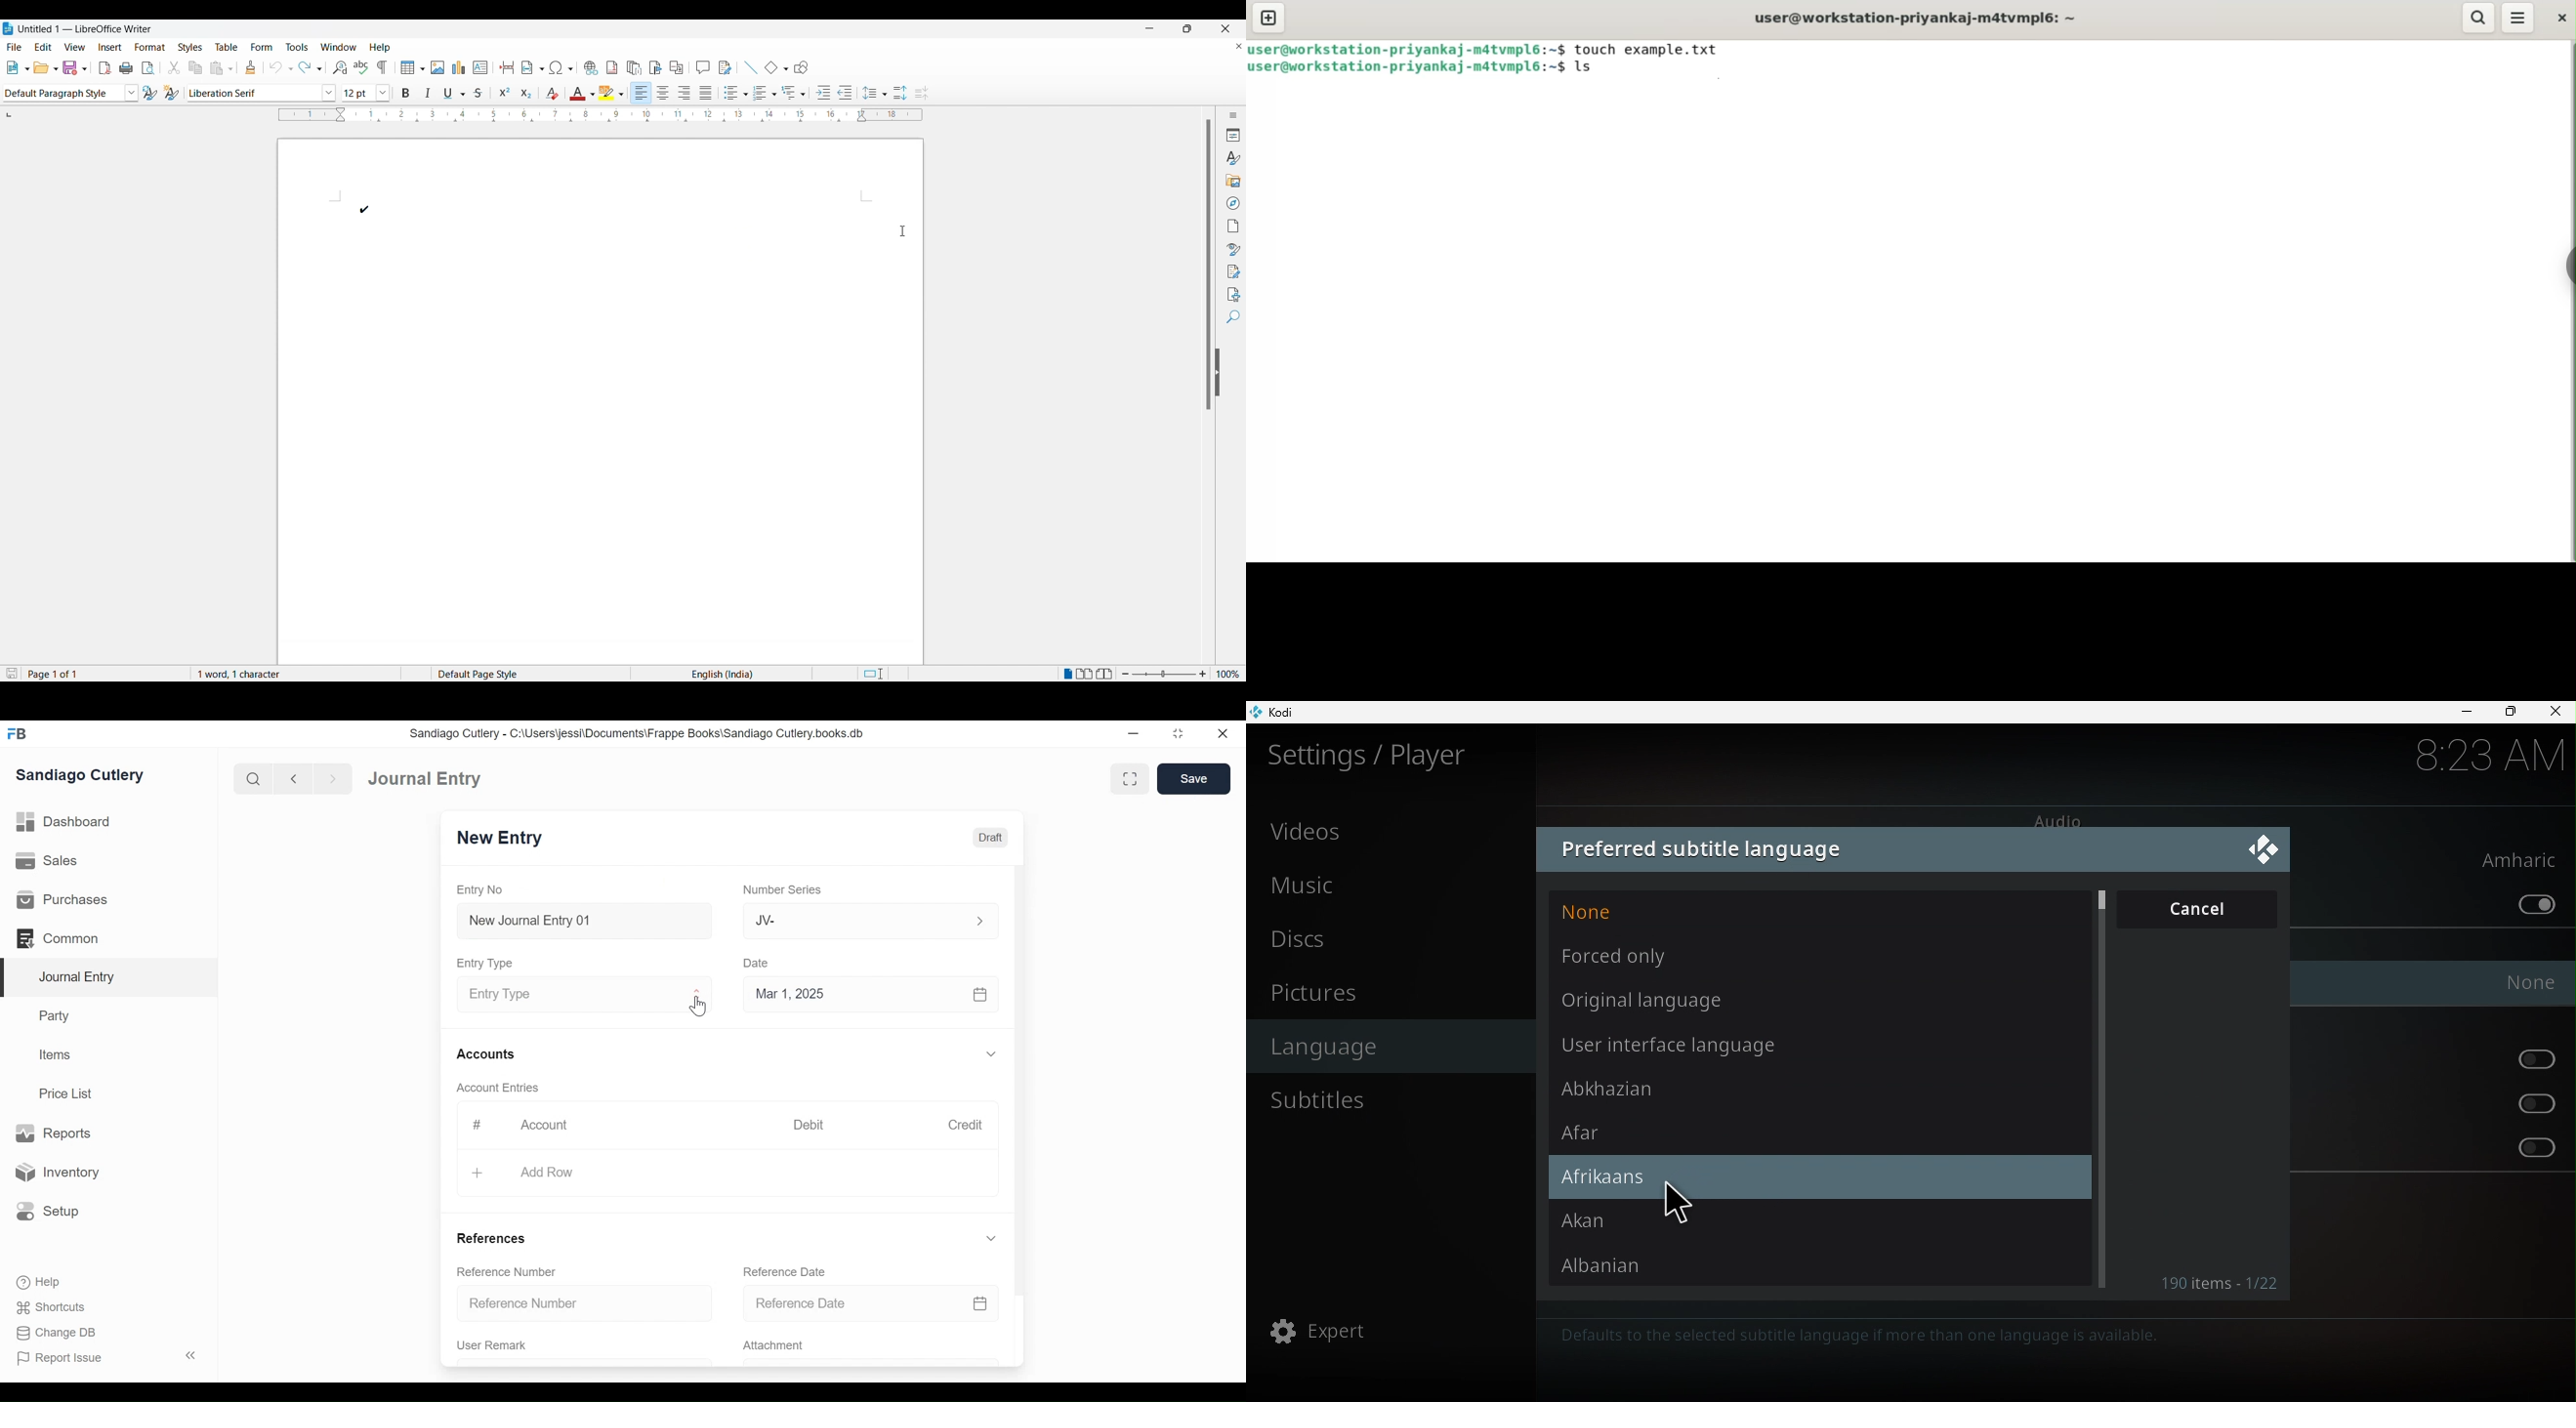 This screenshot has height=1428, width=2576. I want to click on Journal entry, so click(420, 777).